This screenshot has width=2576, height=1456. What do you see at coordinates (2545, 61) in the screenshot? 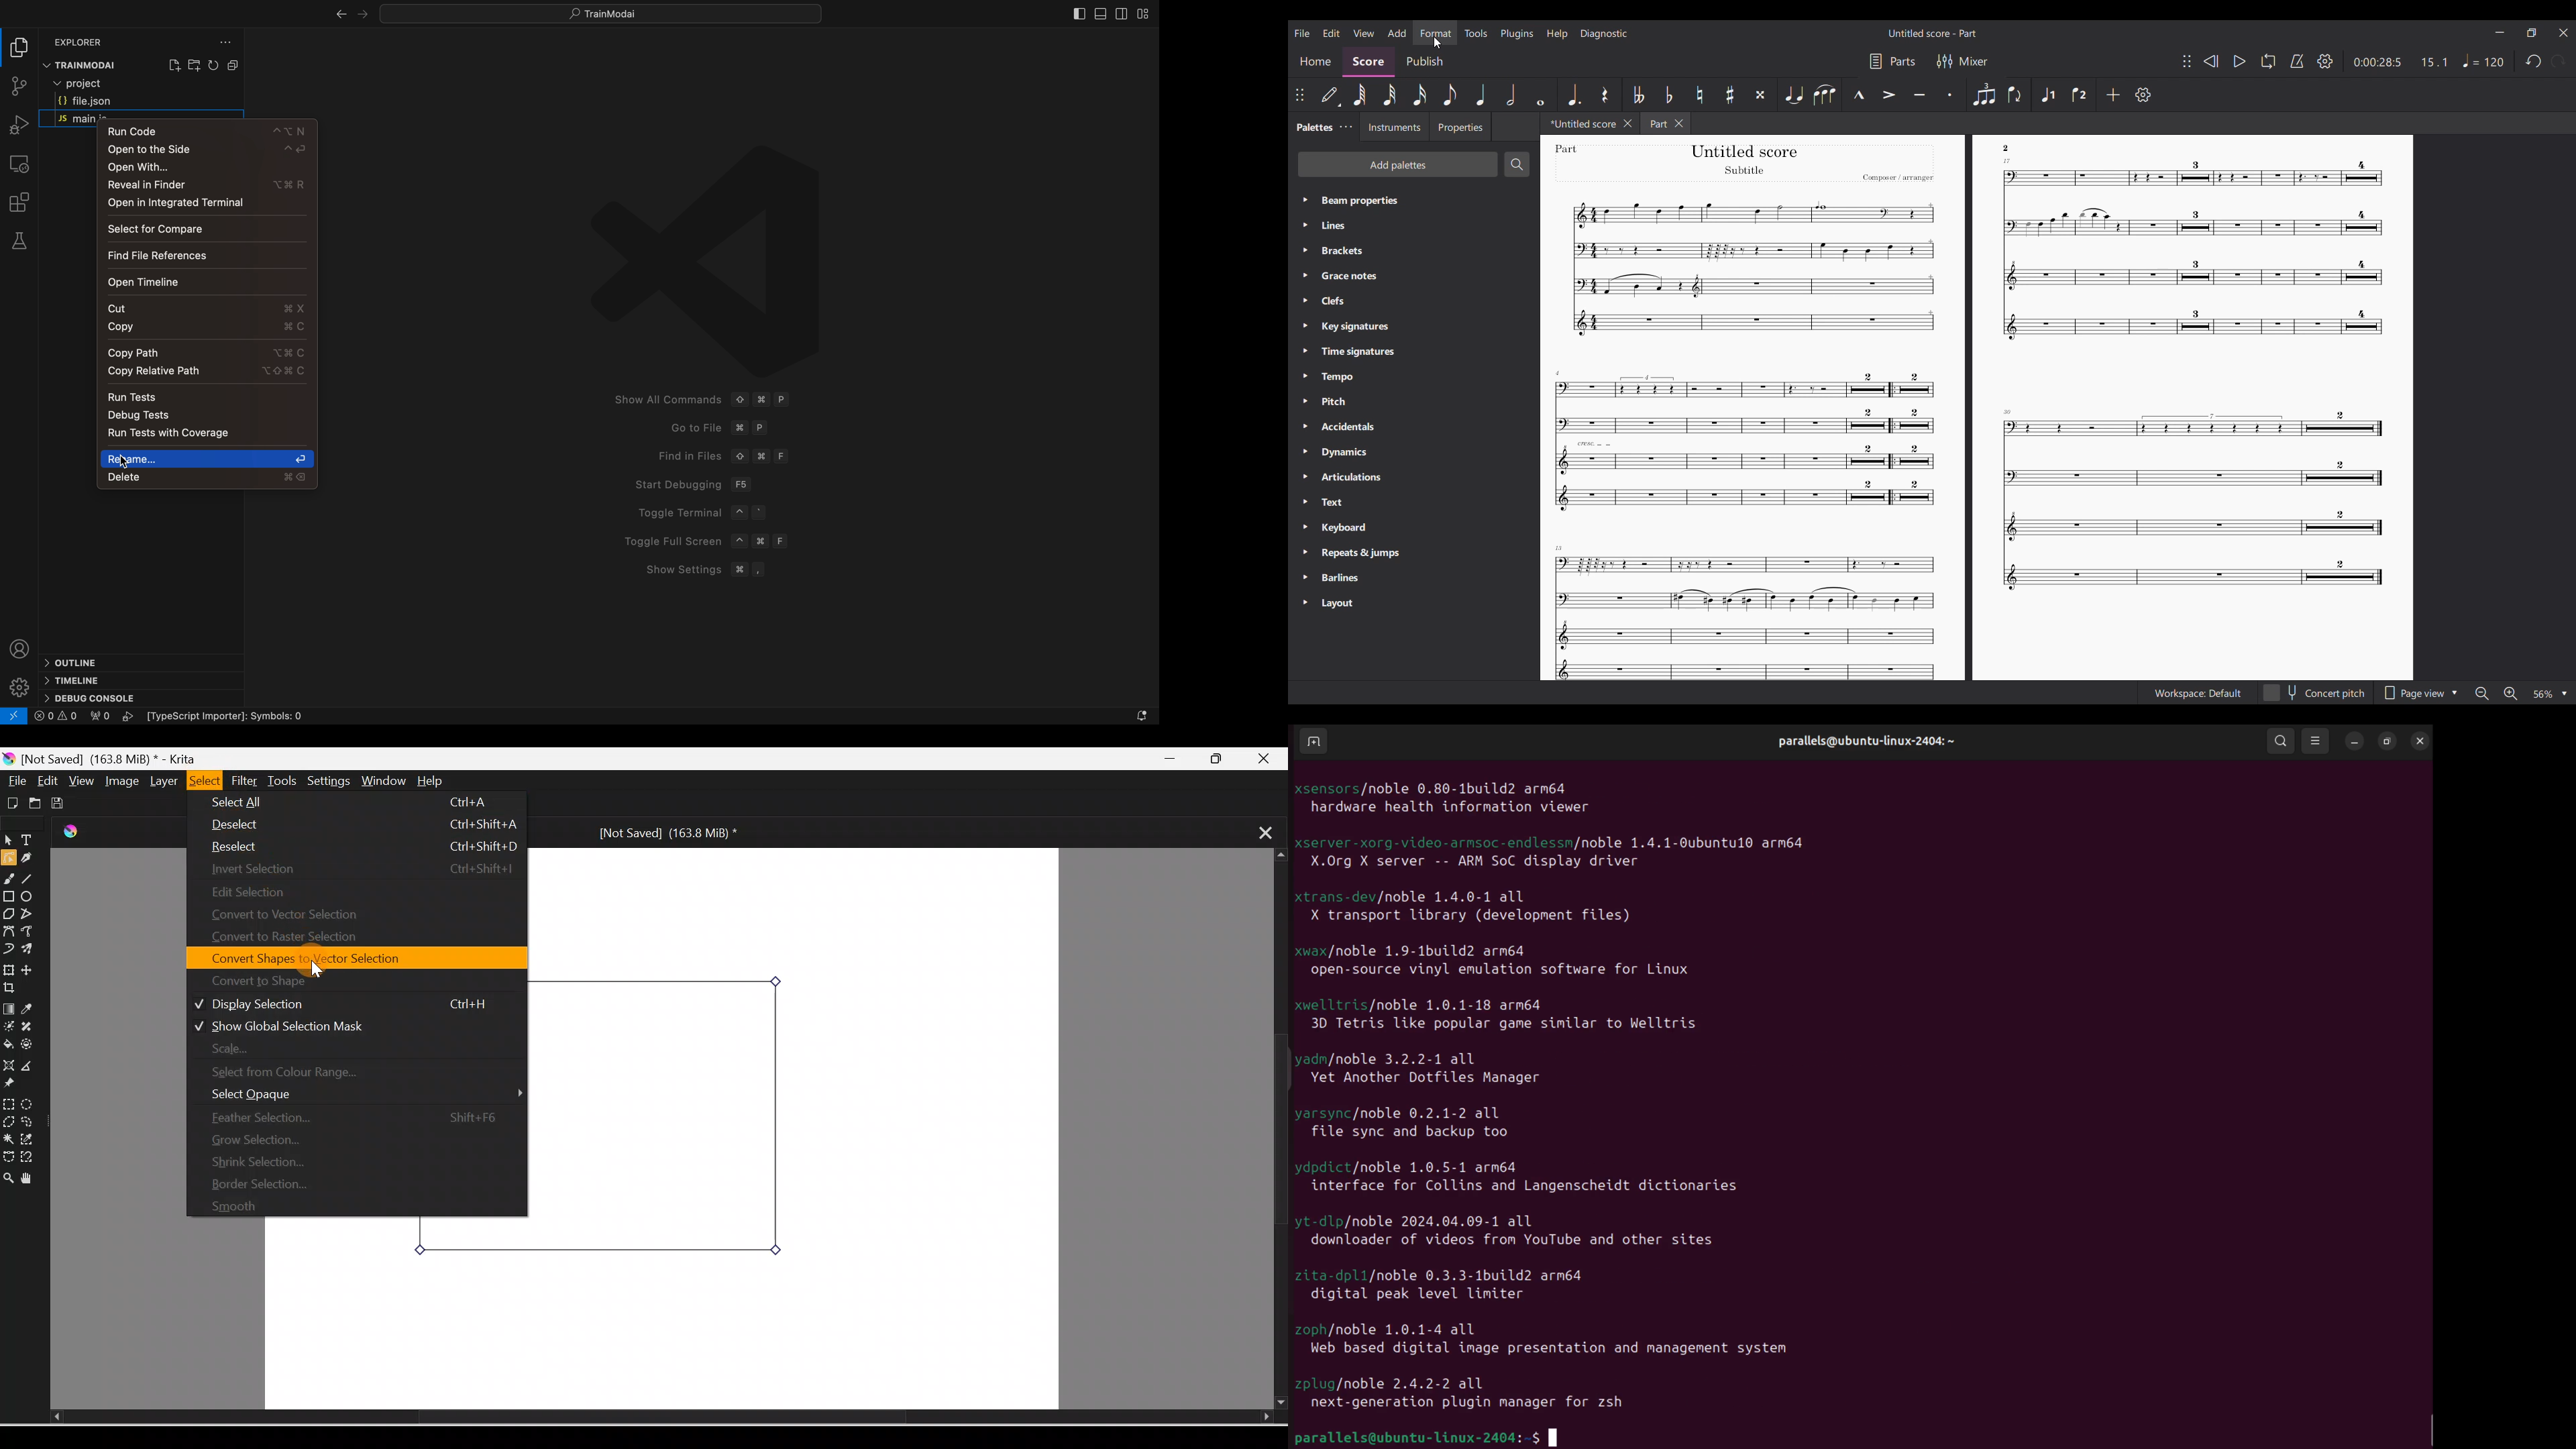
I see `Redo and undo` at bounding box center [2545, 61].